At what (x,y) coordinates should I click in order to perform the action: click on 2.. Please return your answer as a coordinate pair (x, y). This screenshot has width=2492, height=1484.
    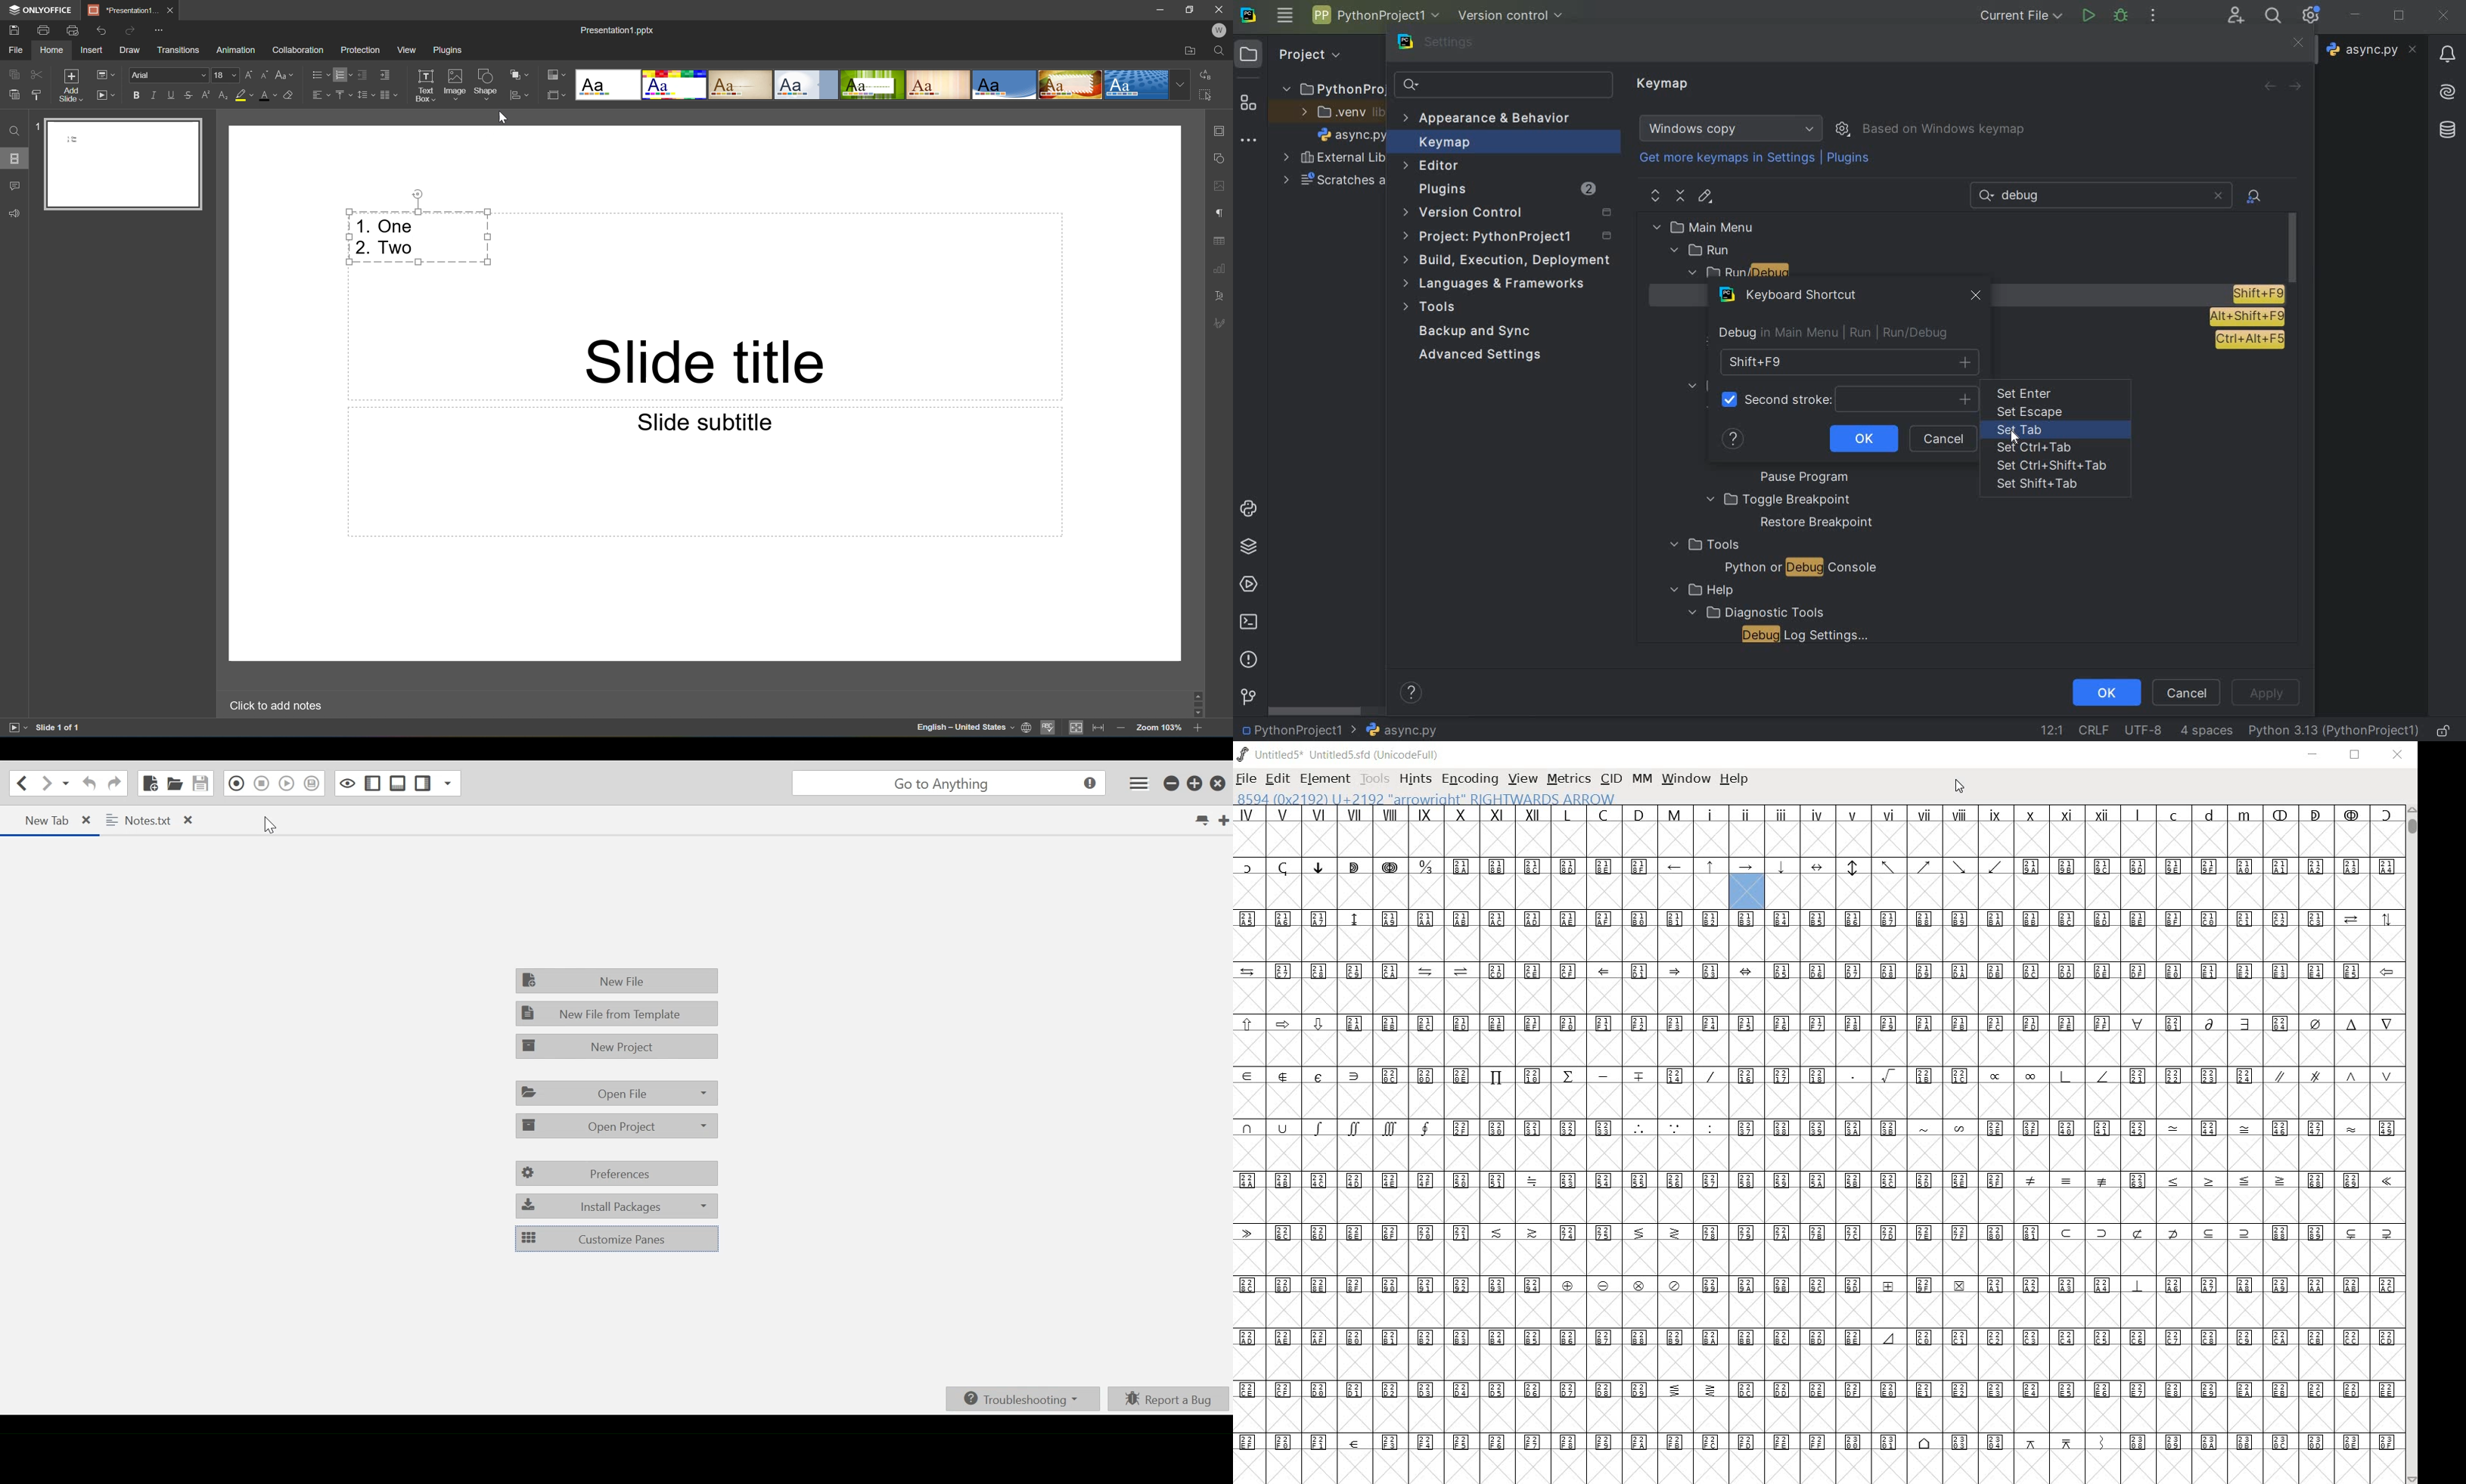
    Looking at the image, I should click on (361, 248).